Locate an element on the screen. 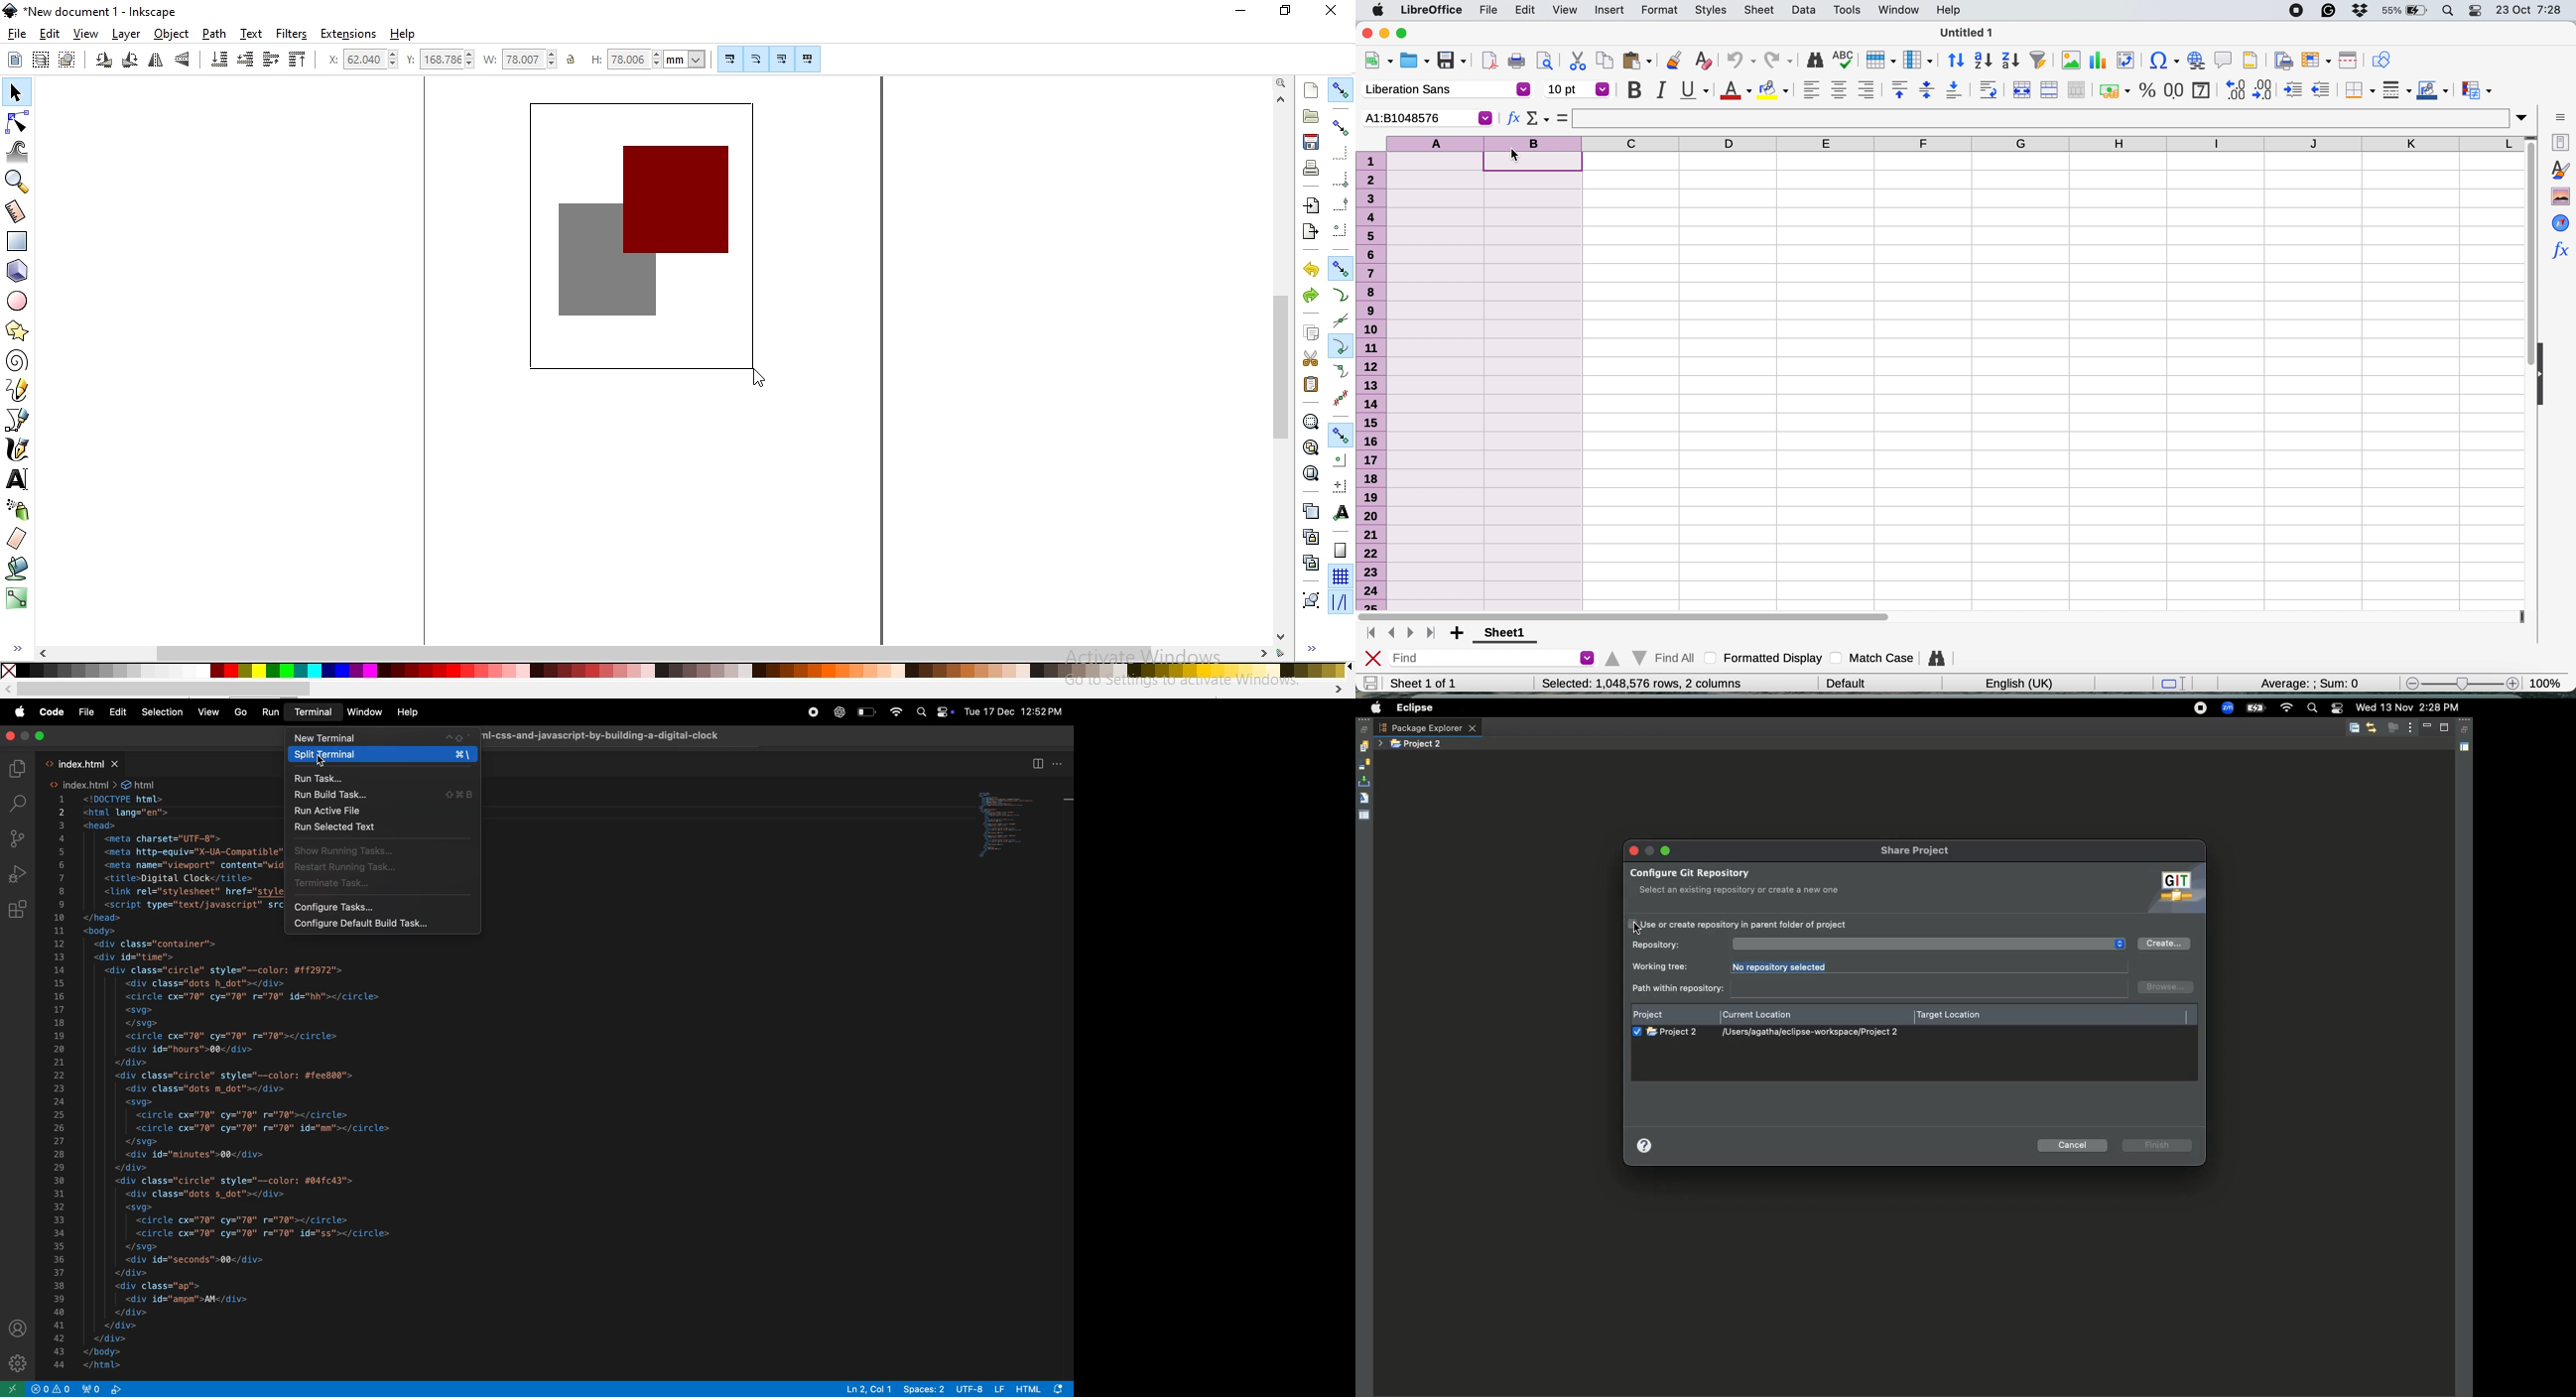 The image size is (2576, 1400). snap to grids is located at coordinates (1340, 577).